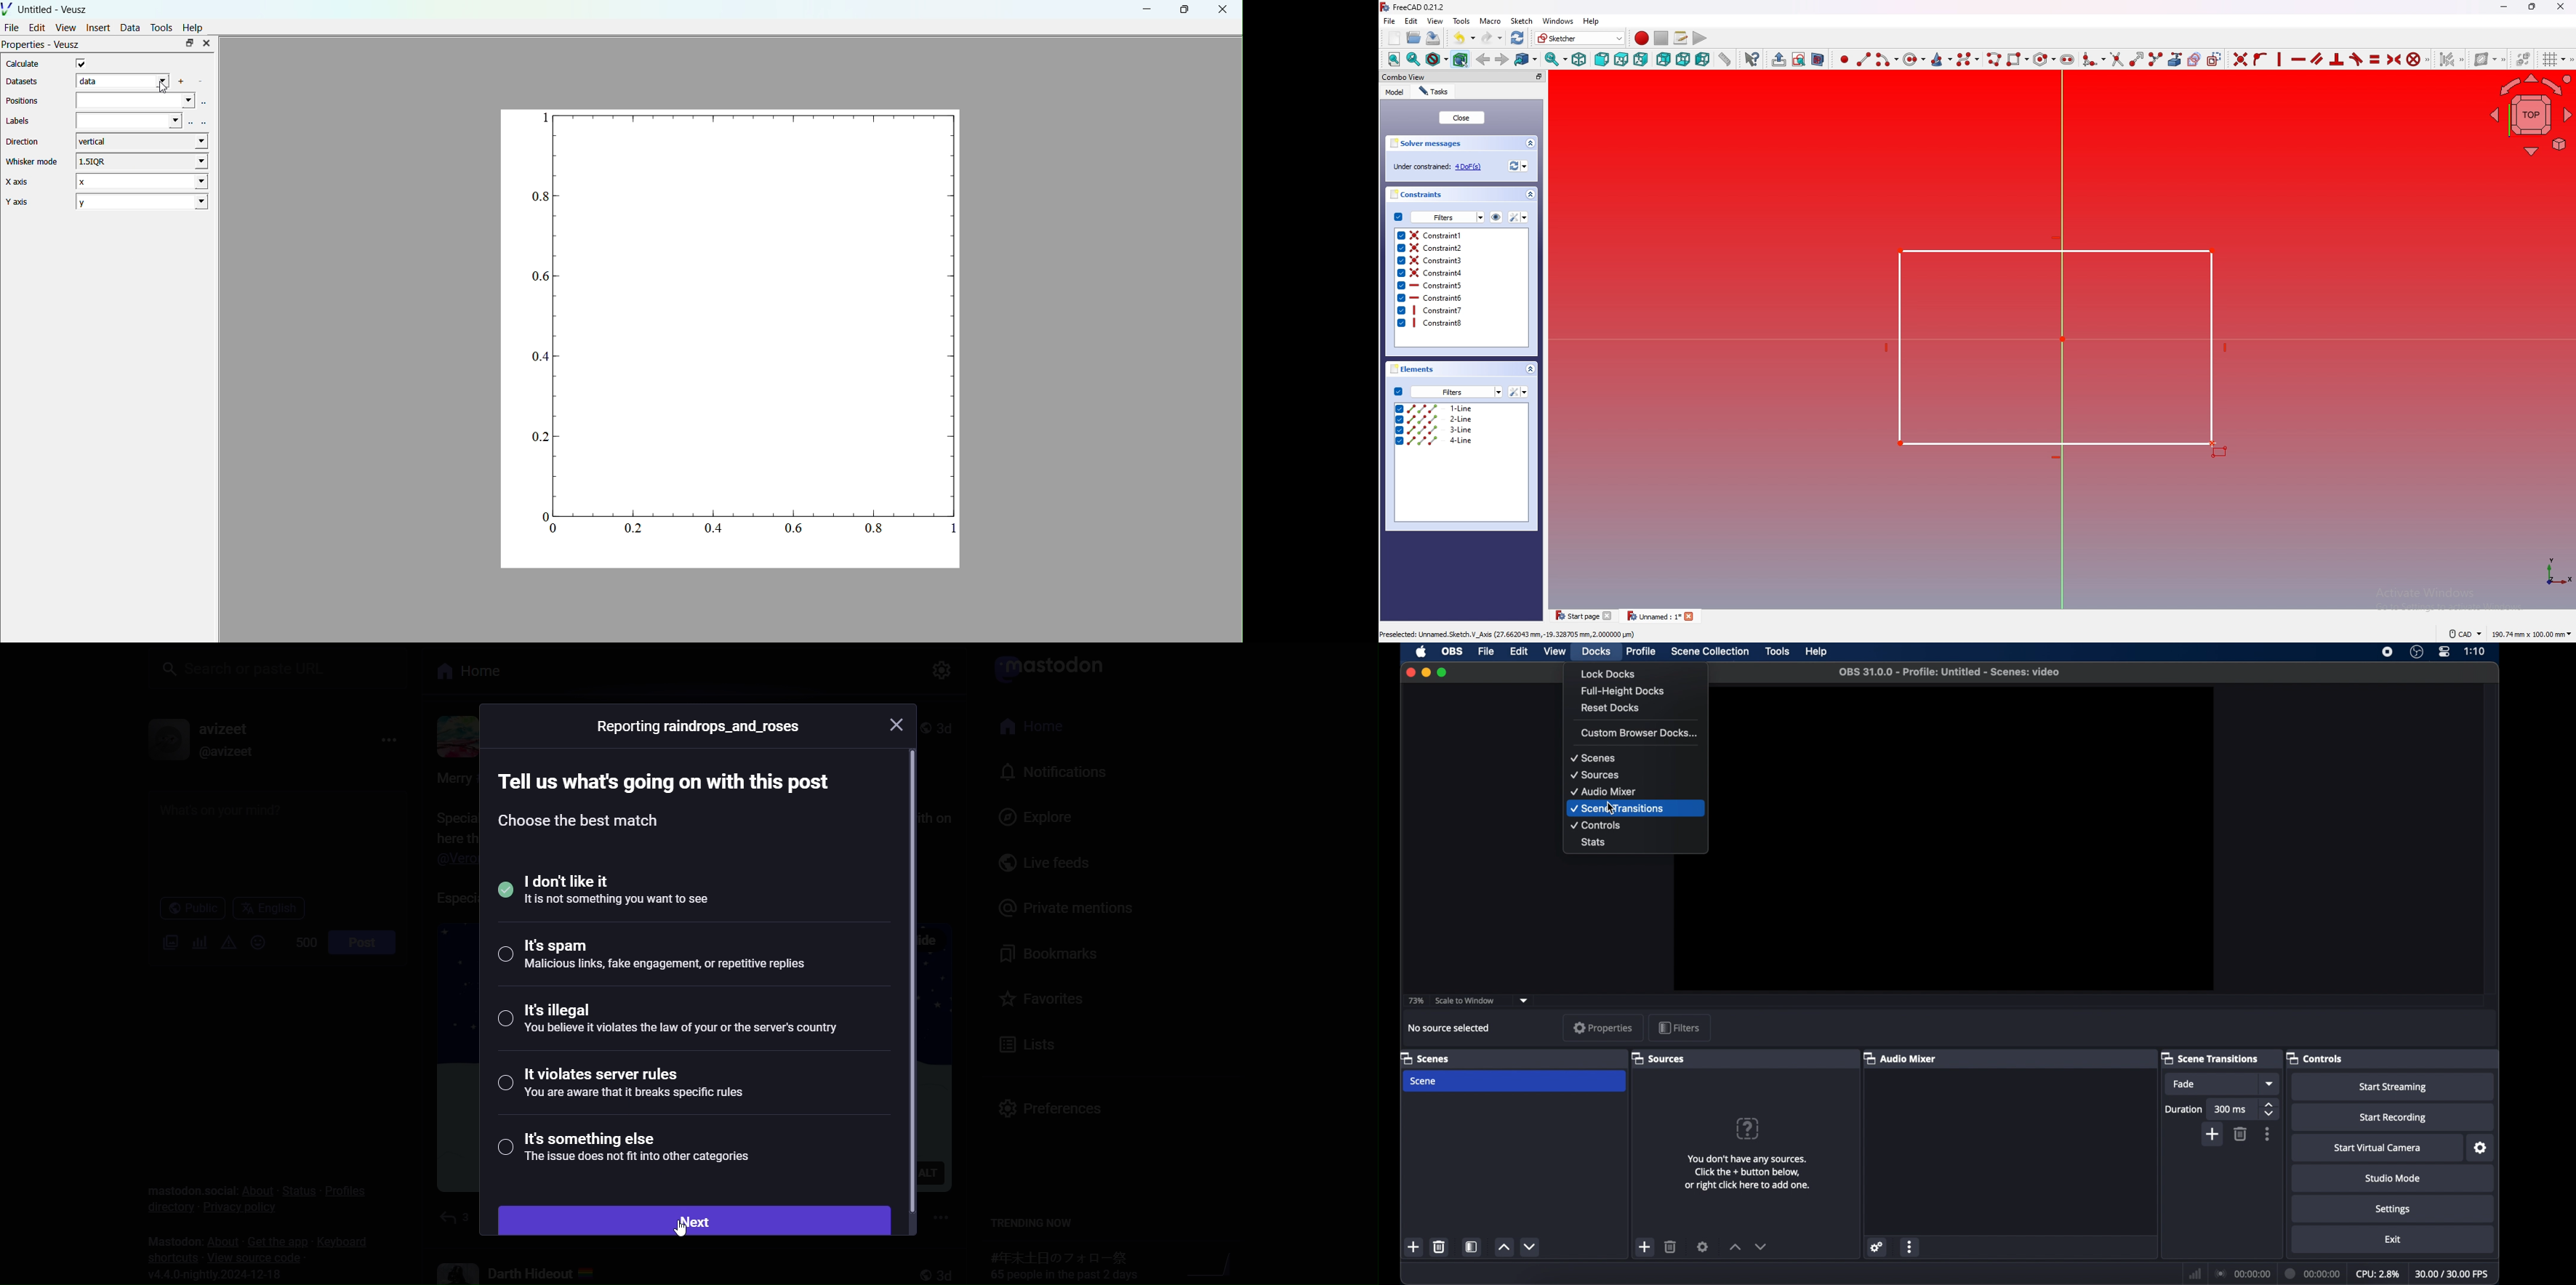  What do you see at coordinates (1424, 1058) in the screenshot?
I see `scenes` at bounding box center [1424, 1058].